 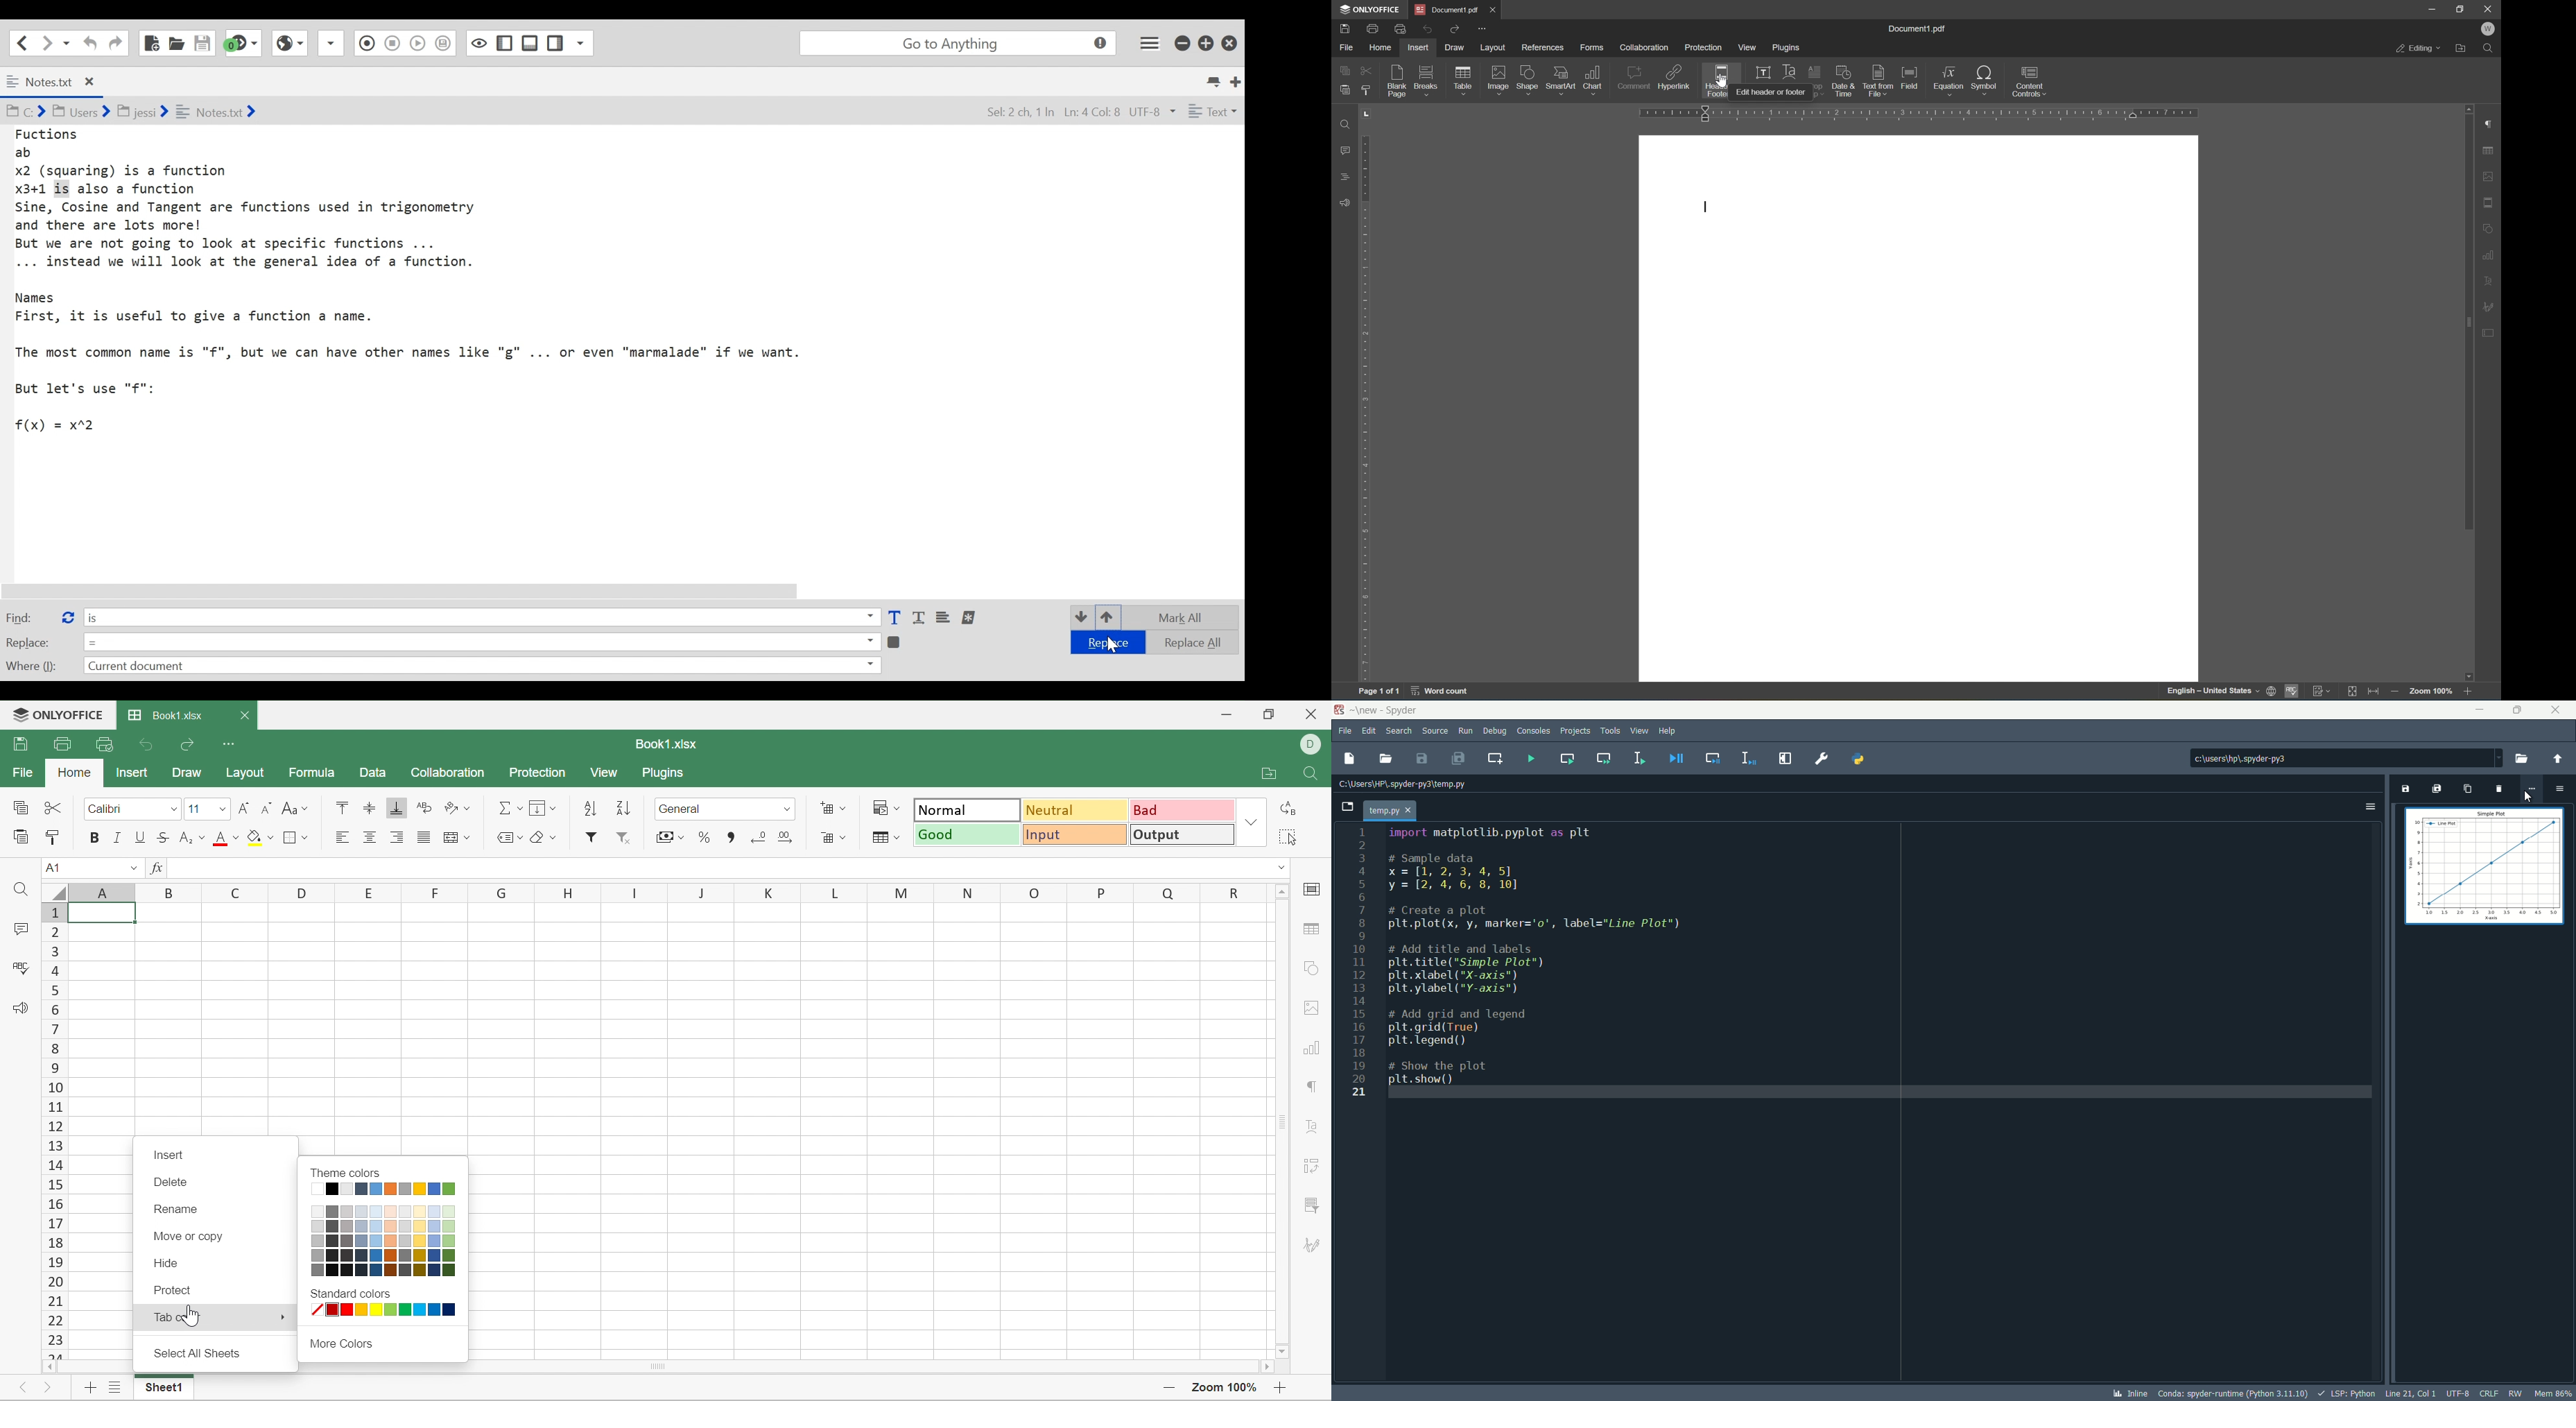 What do you see at coordinates (172, 1264) in the screenshot?
I see `Hide` at bounding box center [172, 1264].